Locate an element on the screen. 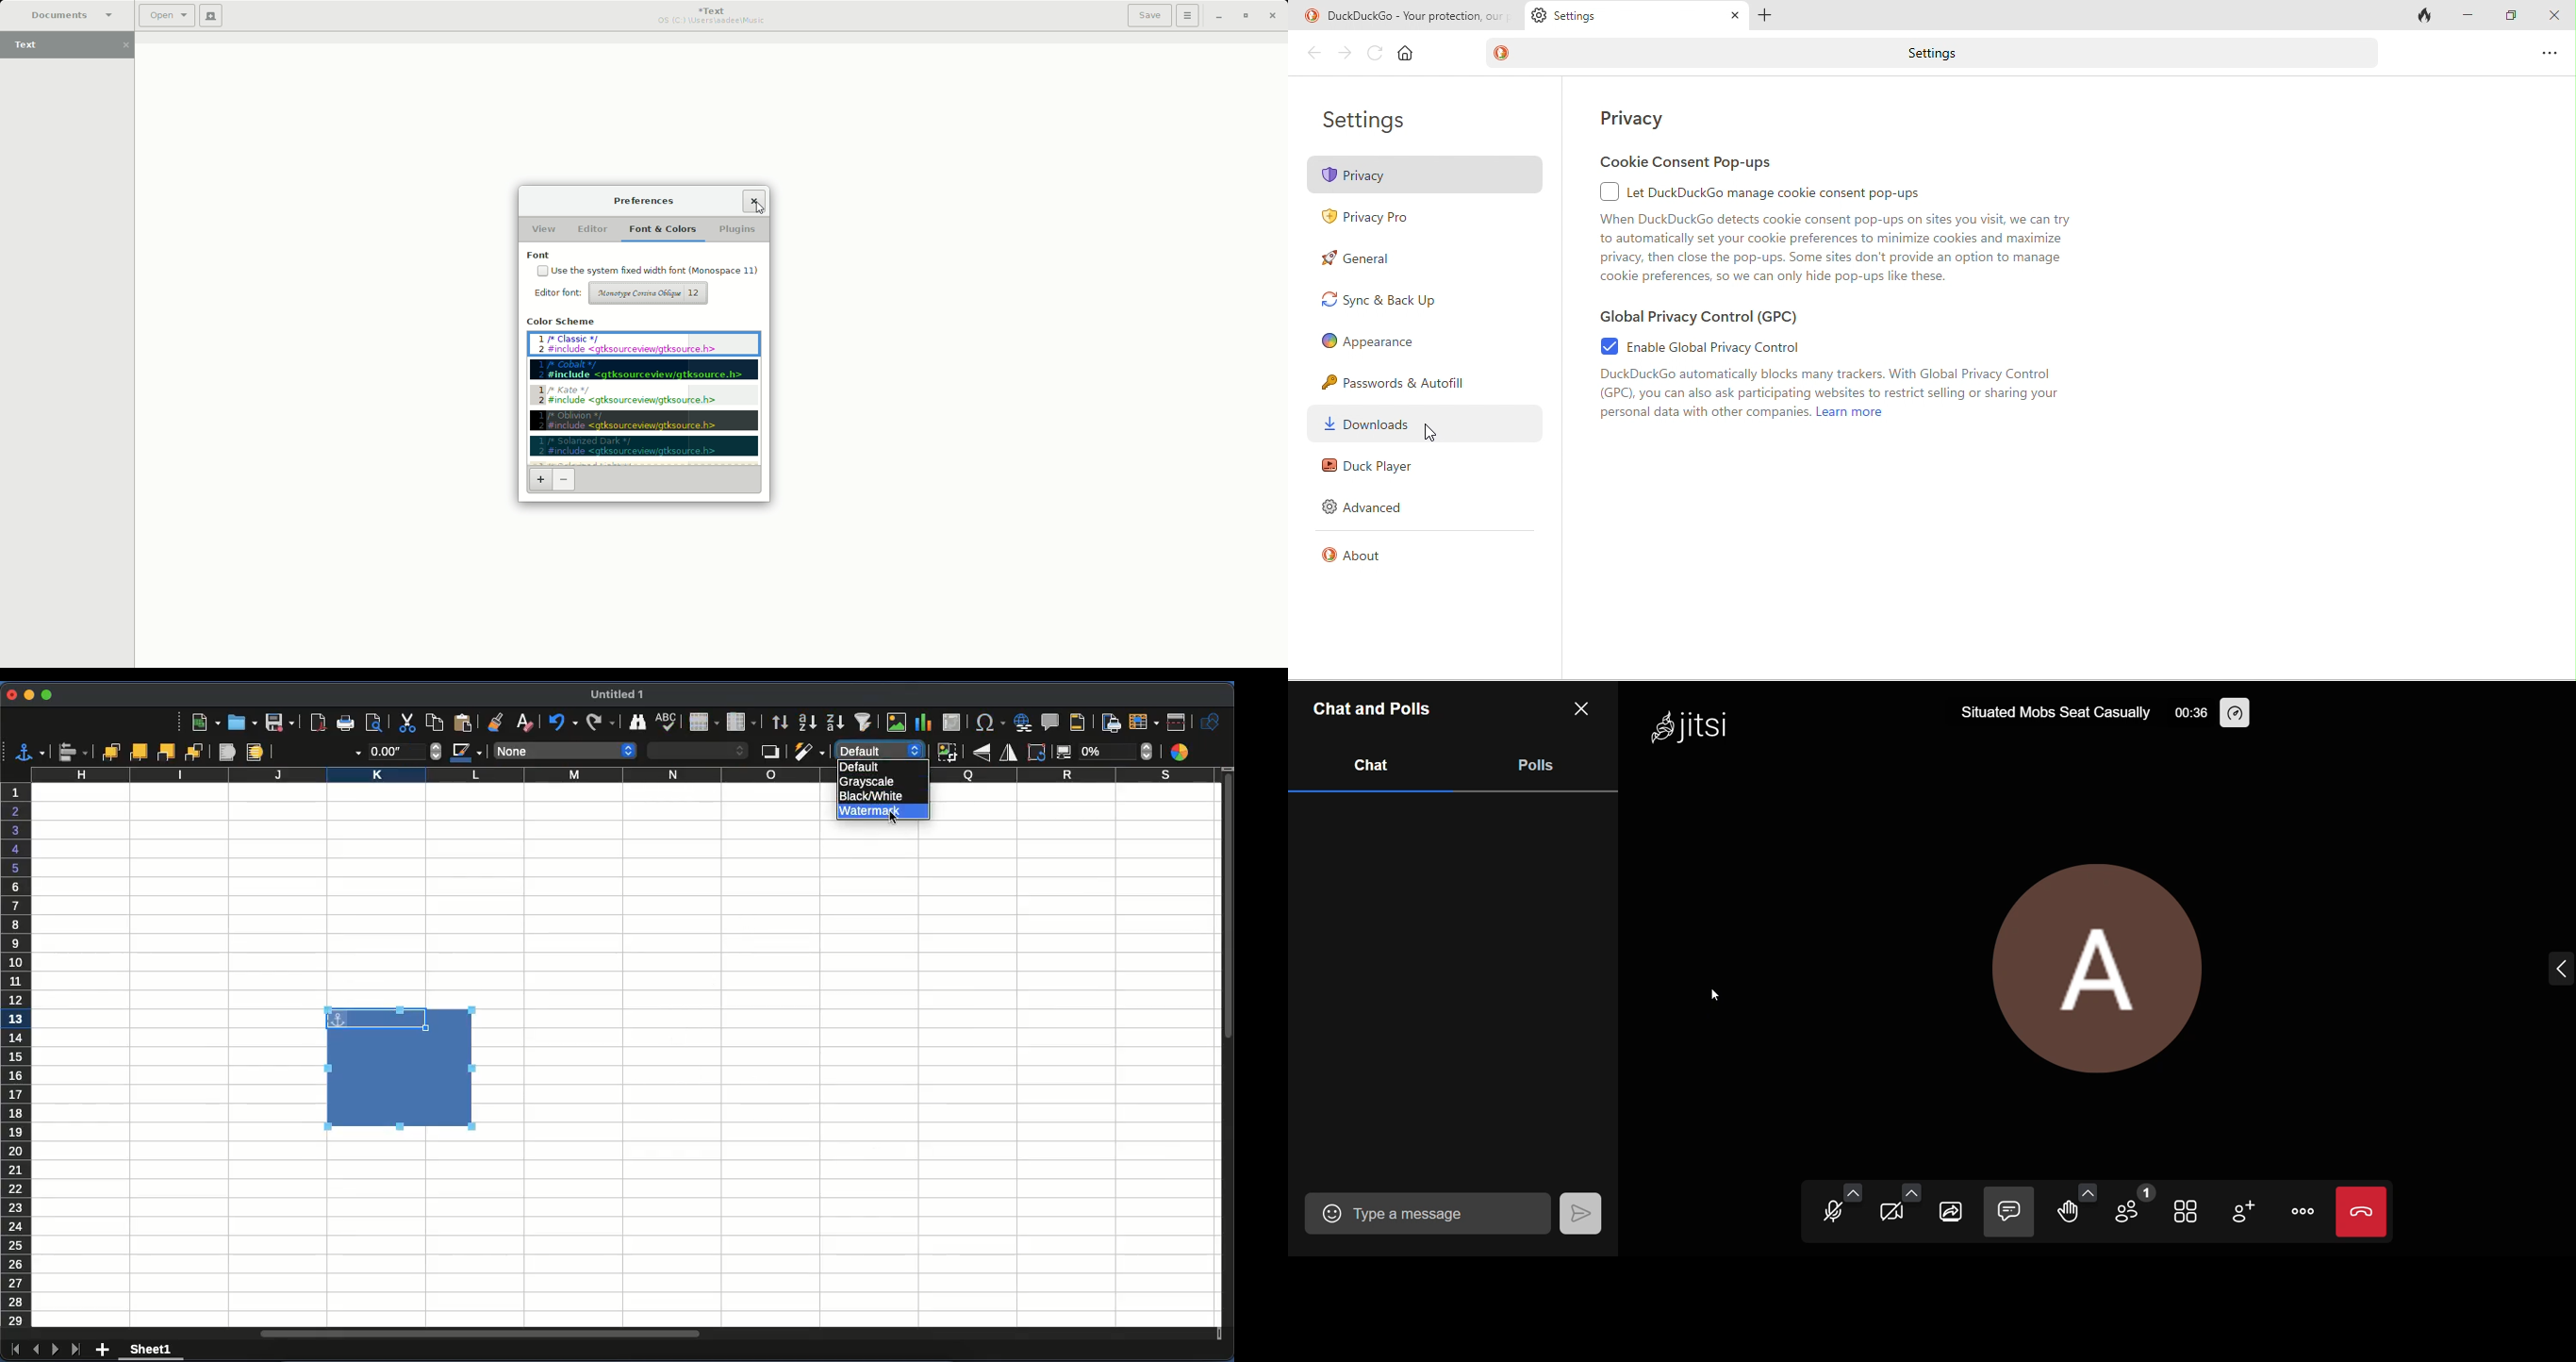 The height and width of the screenshot is (1372, 2576). sync and back up is located at coordinates (1388, 303).